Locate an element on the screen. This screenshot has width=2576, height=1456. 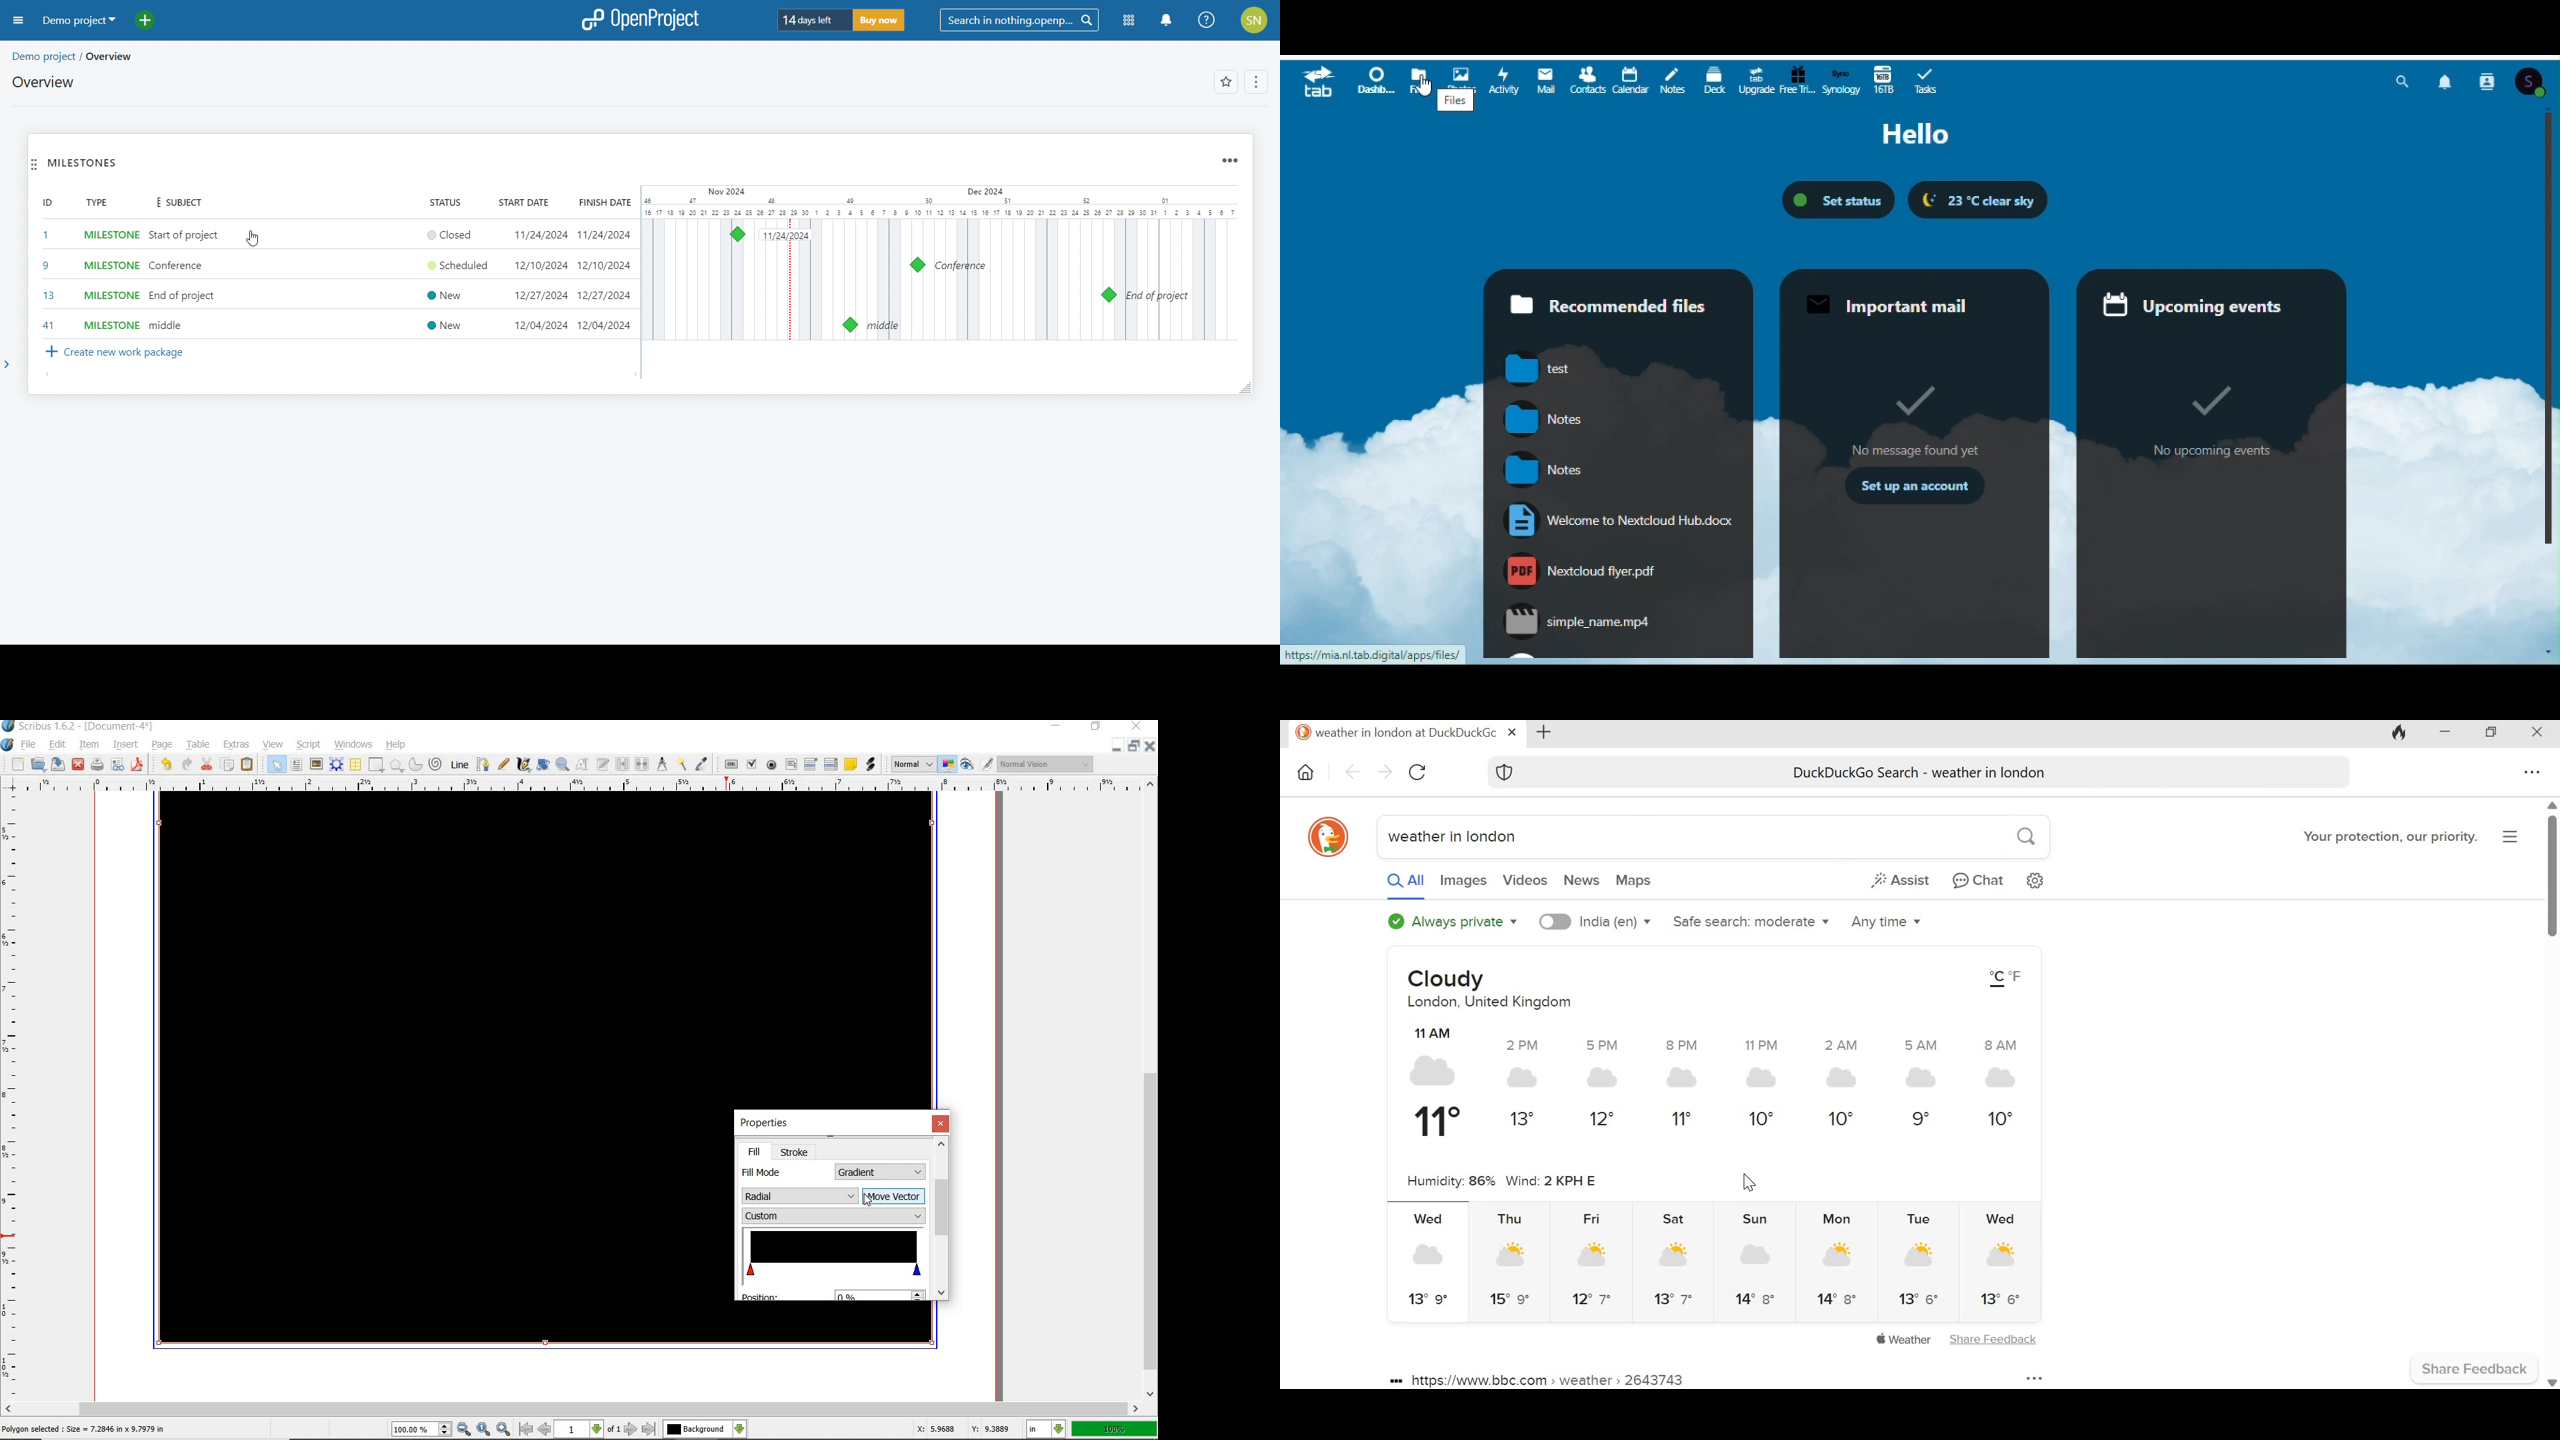
Files is located at coordinates (1422, 80).